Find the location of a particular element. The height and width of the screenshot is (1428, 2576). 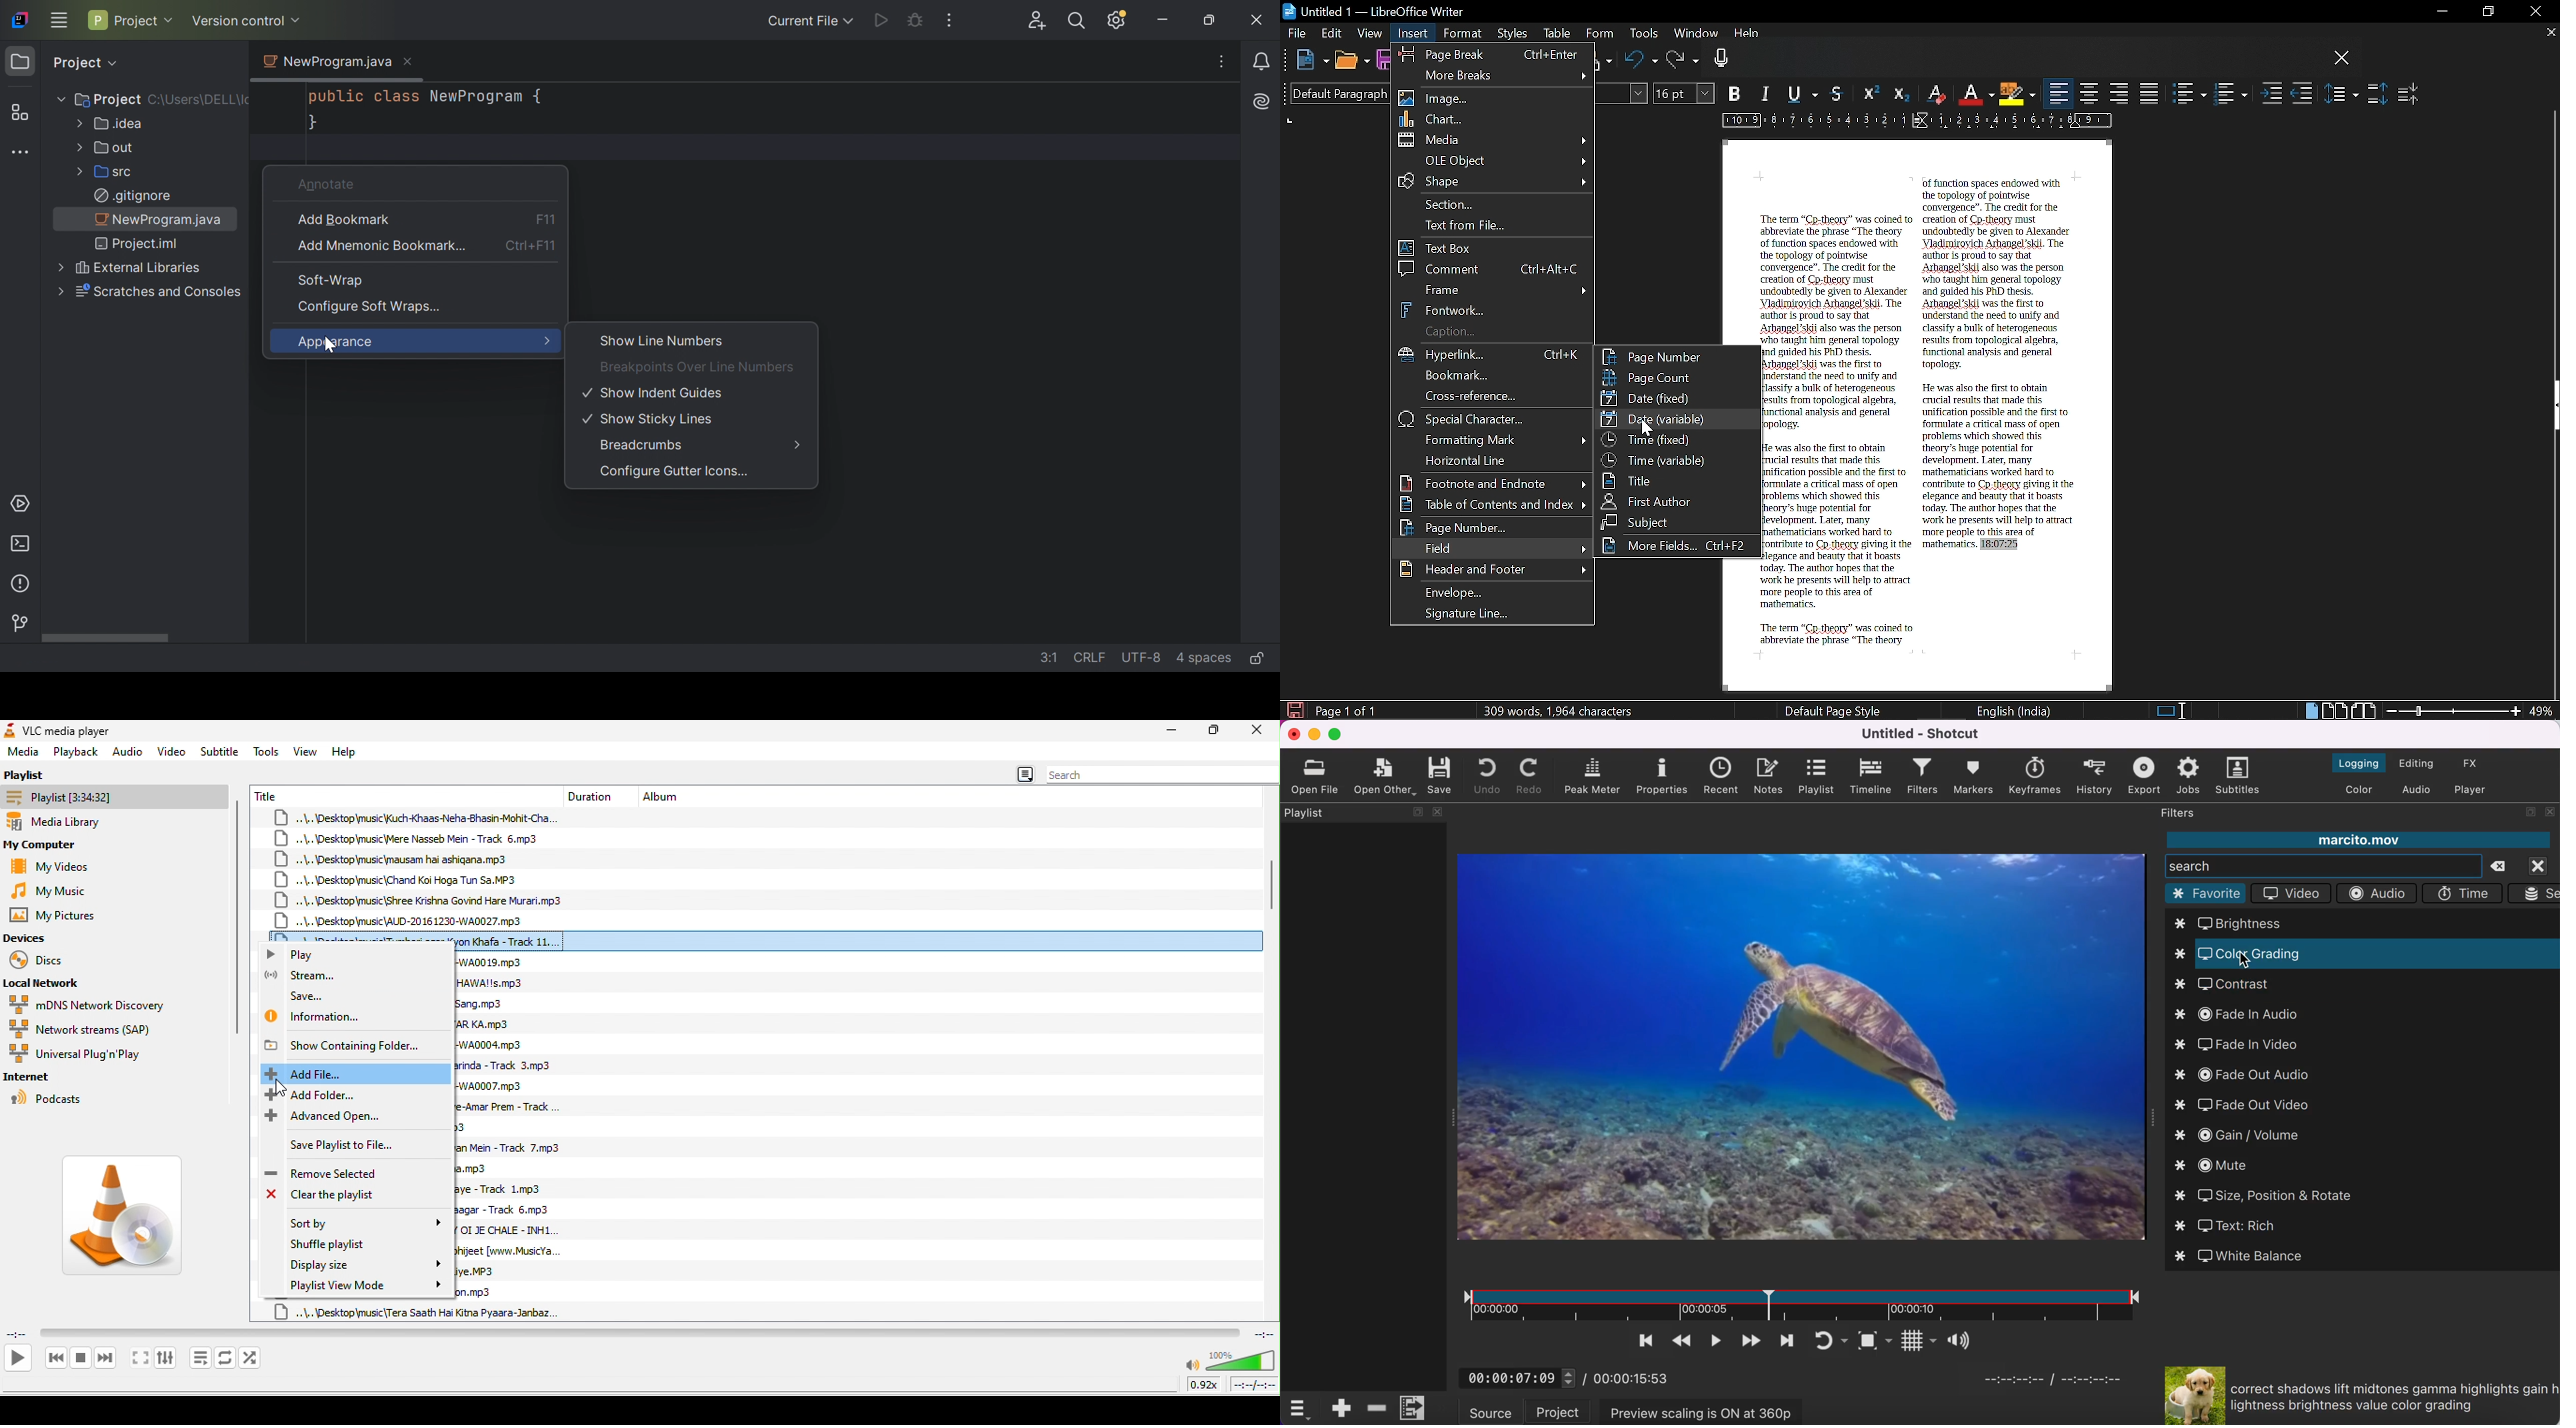

discs is located at coordinates (52, 959).